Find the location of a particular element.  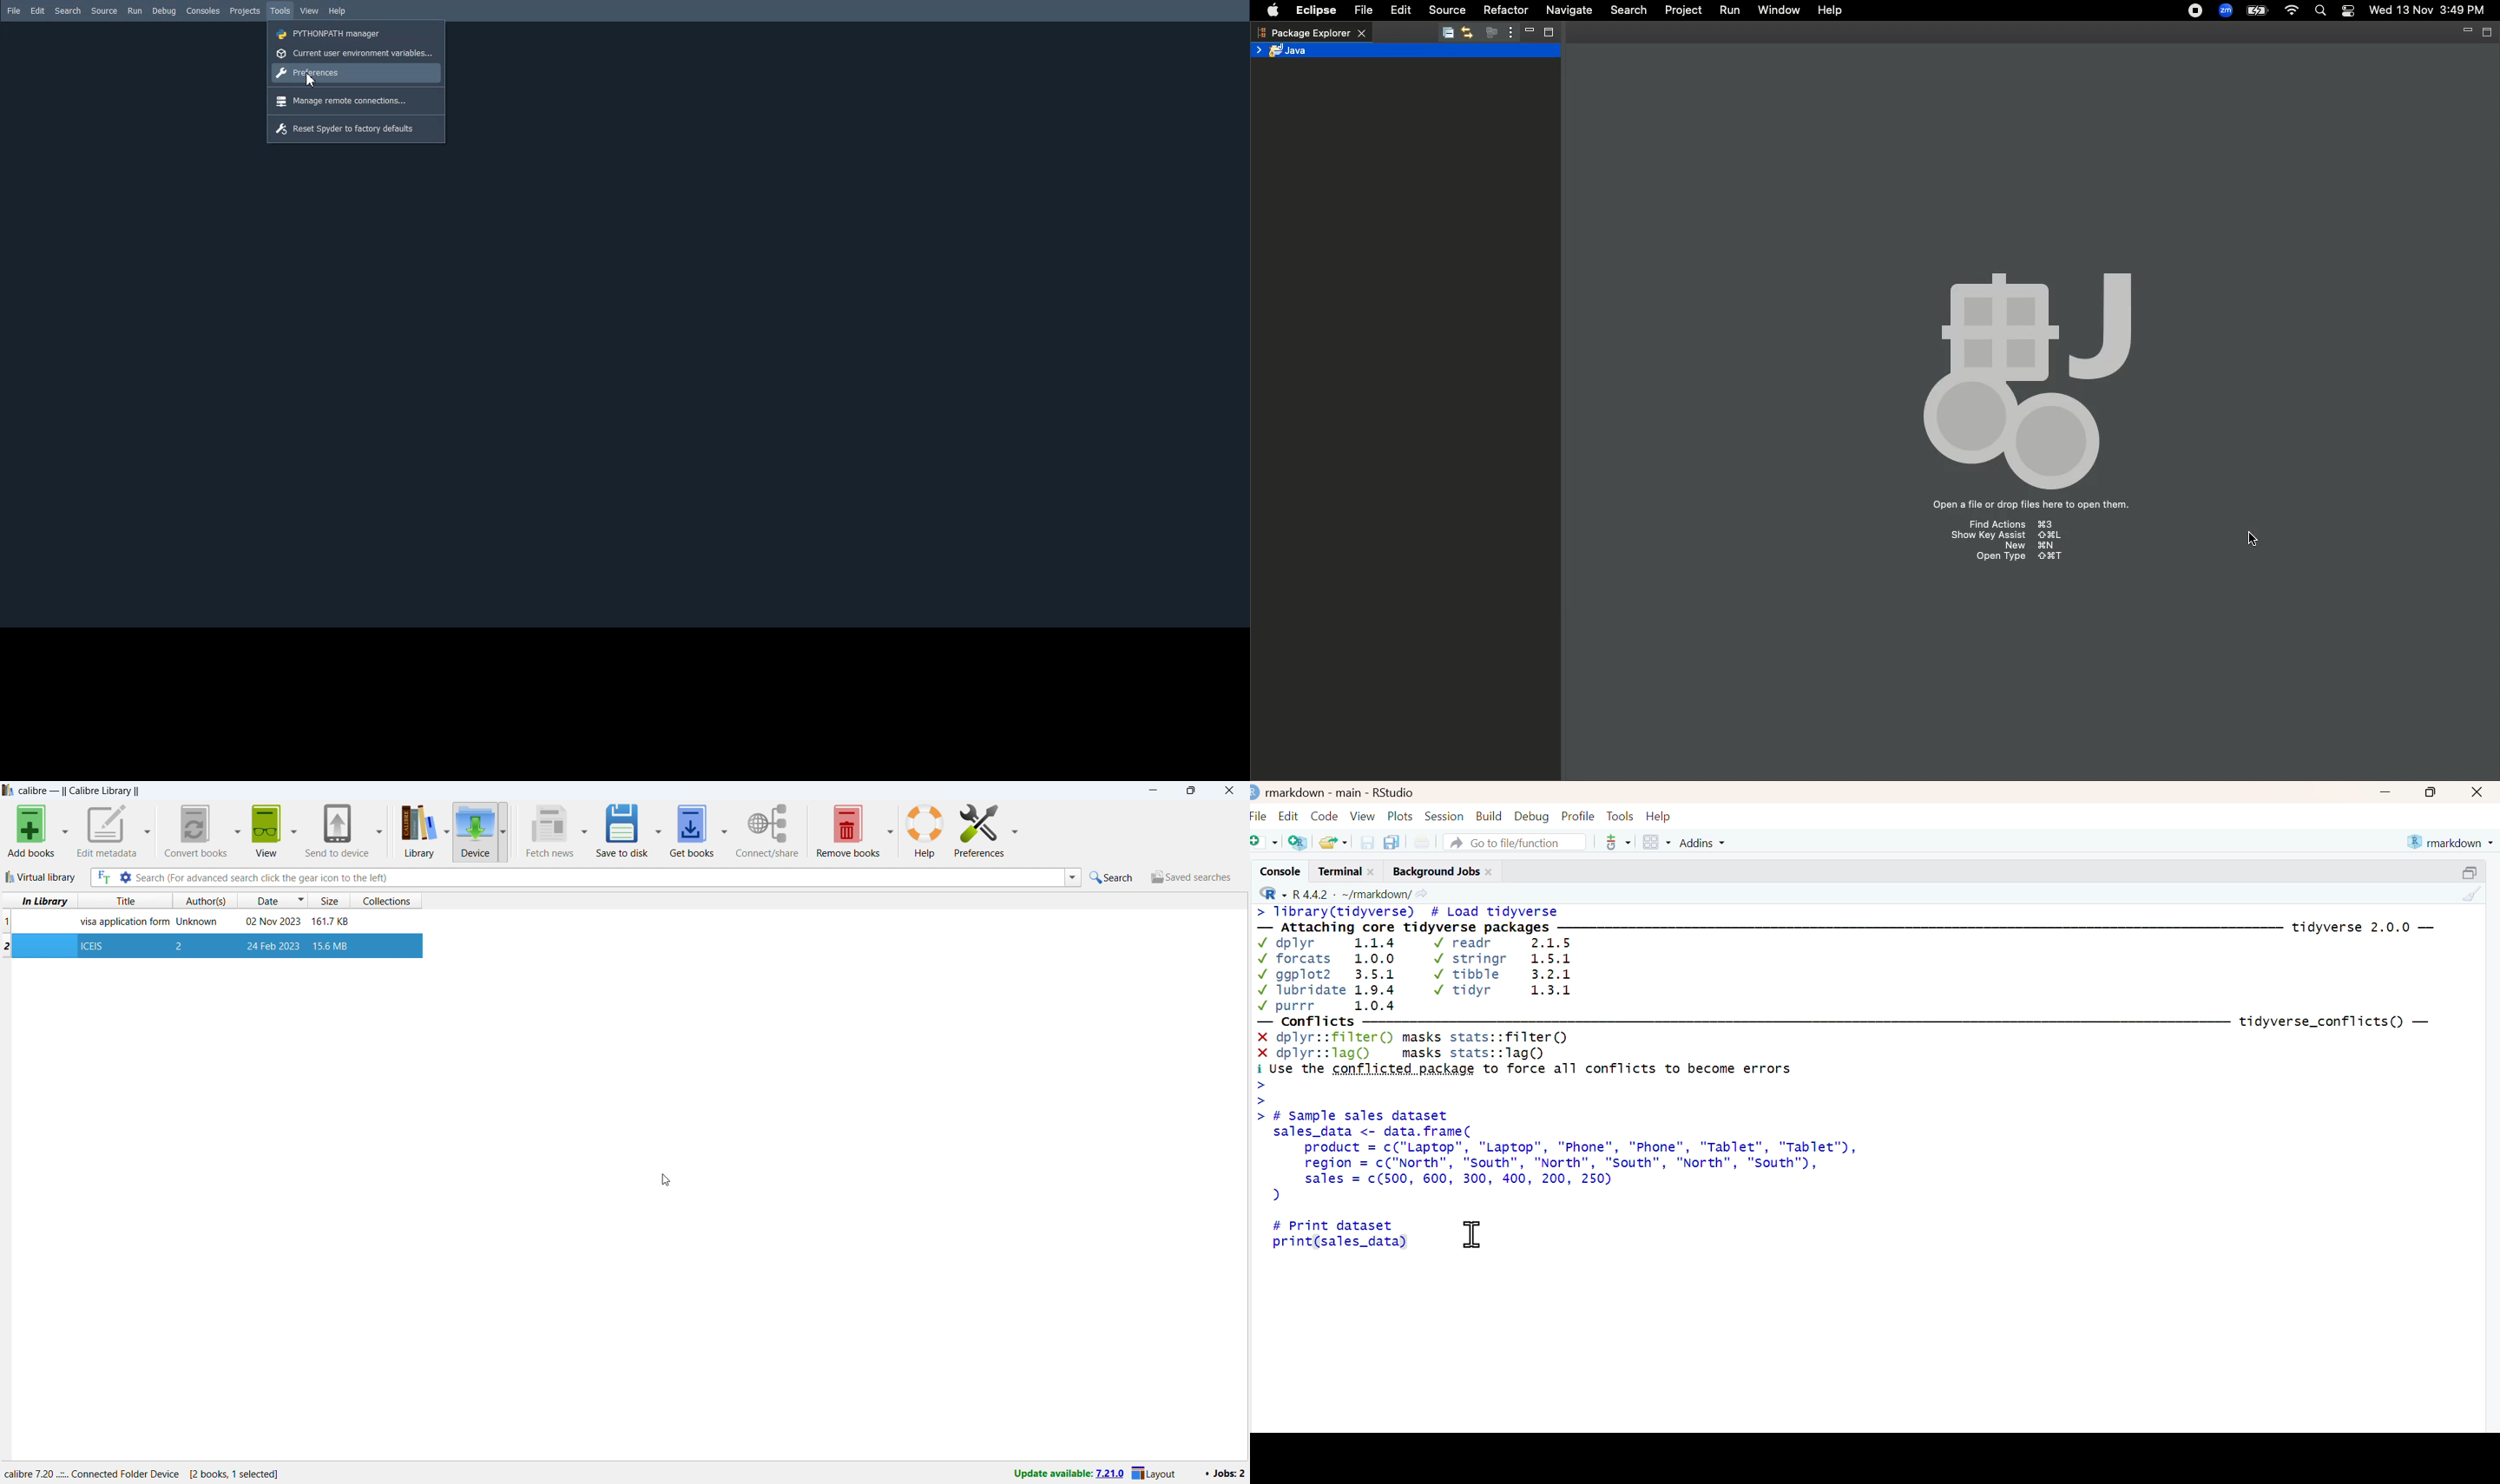

library is located at coordinates (414, 832).